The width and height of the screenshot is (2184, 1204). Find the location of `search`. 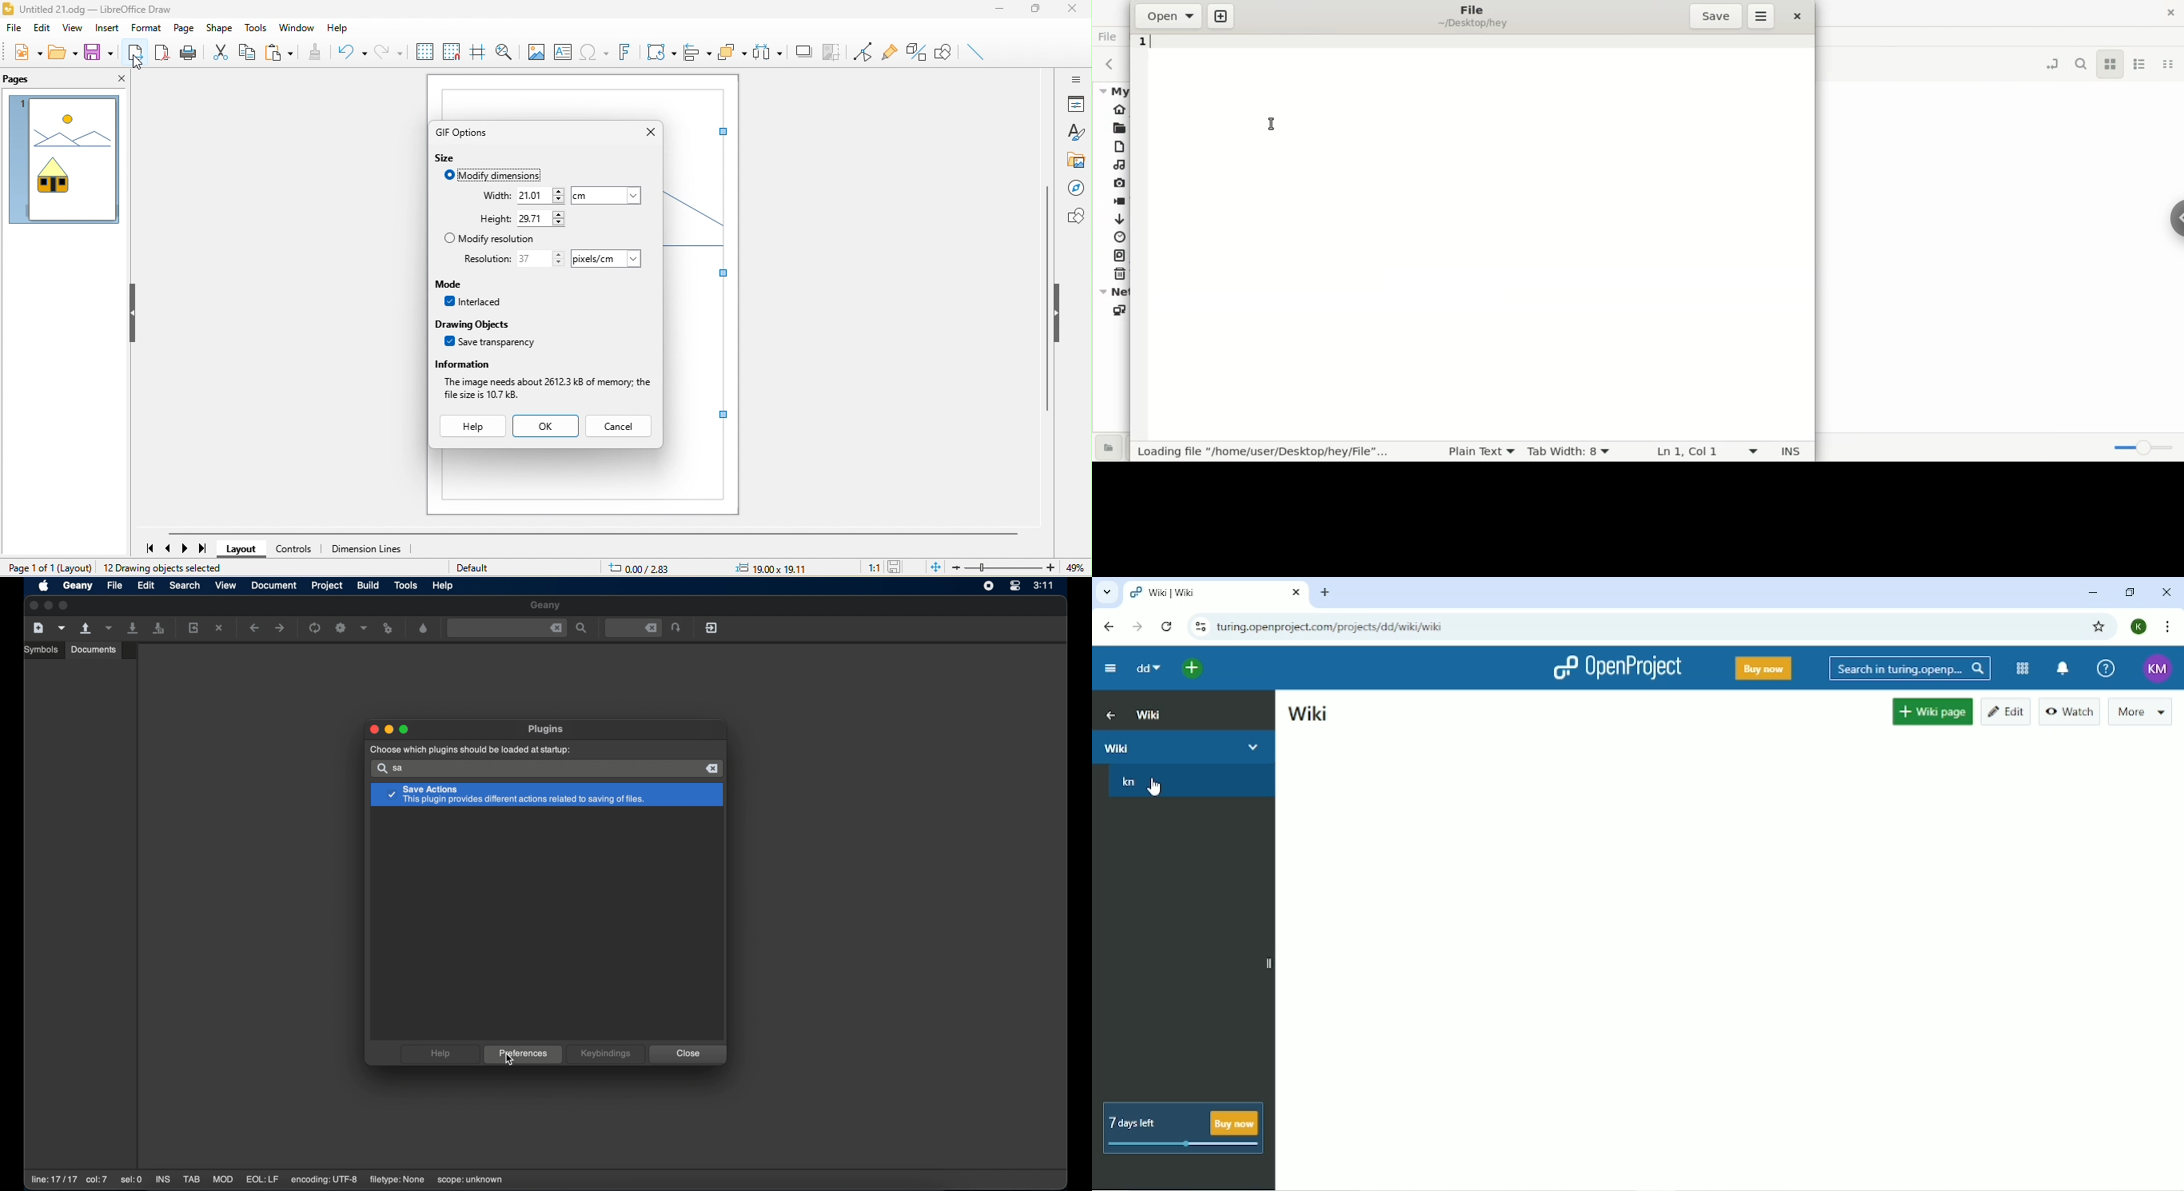

search is located at coordinates (381, 769).